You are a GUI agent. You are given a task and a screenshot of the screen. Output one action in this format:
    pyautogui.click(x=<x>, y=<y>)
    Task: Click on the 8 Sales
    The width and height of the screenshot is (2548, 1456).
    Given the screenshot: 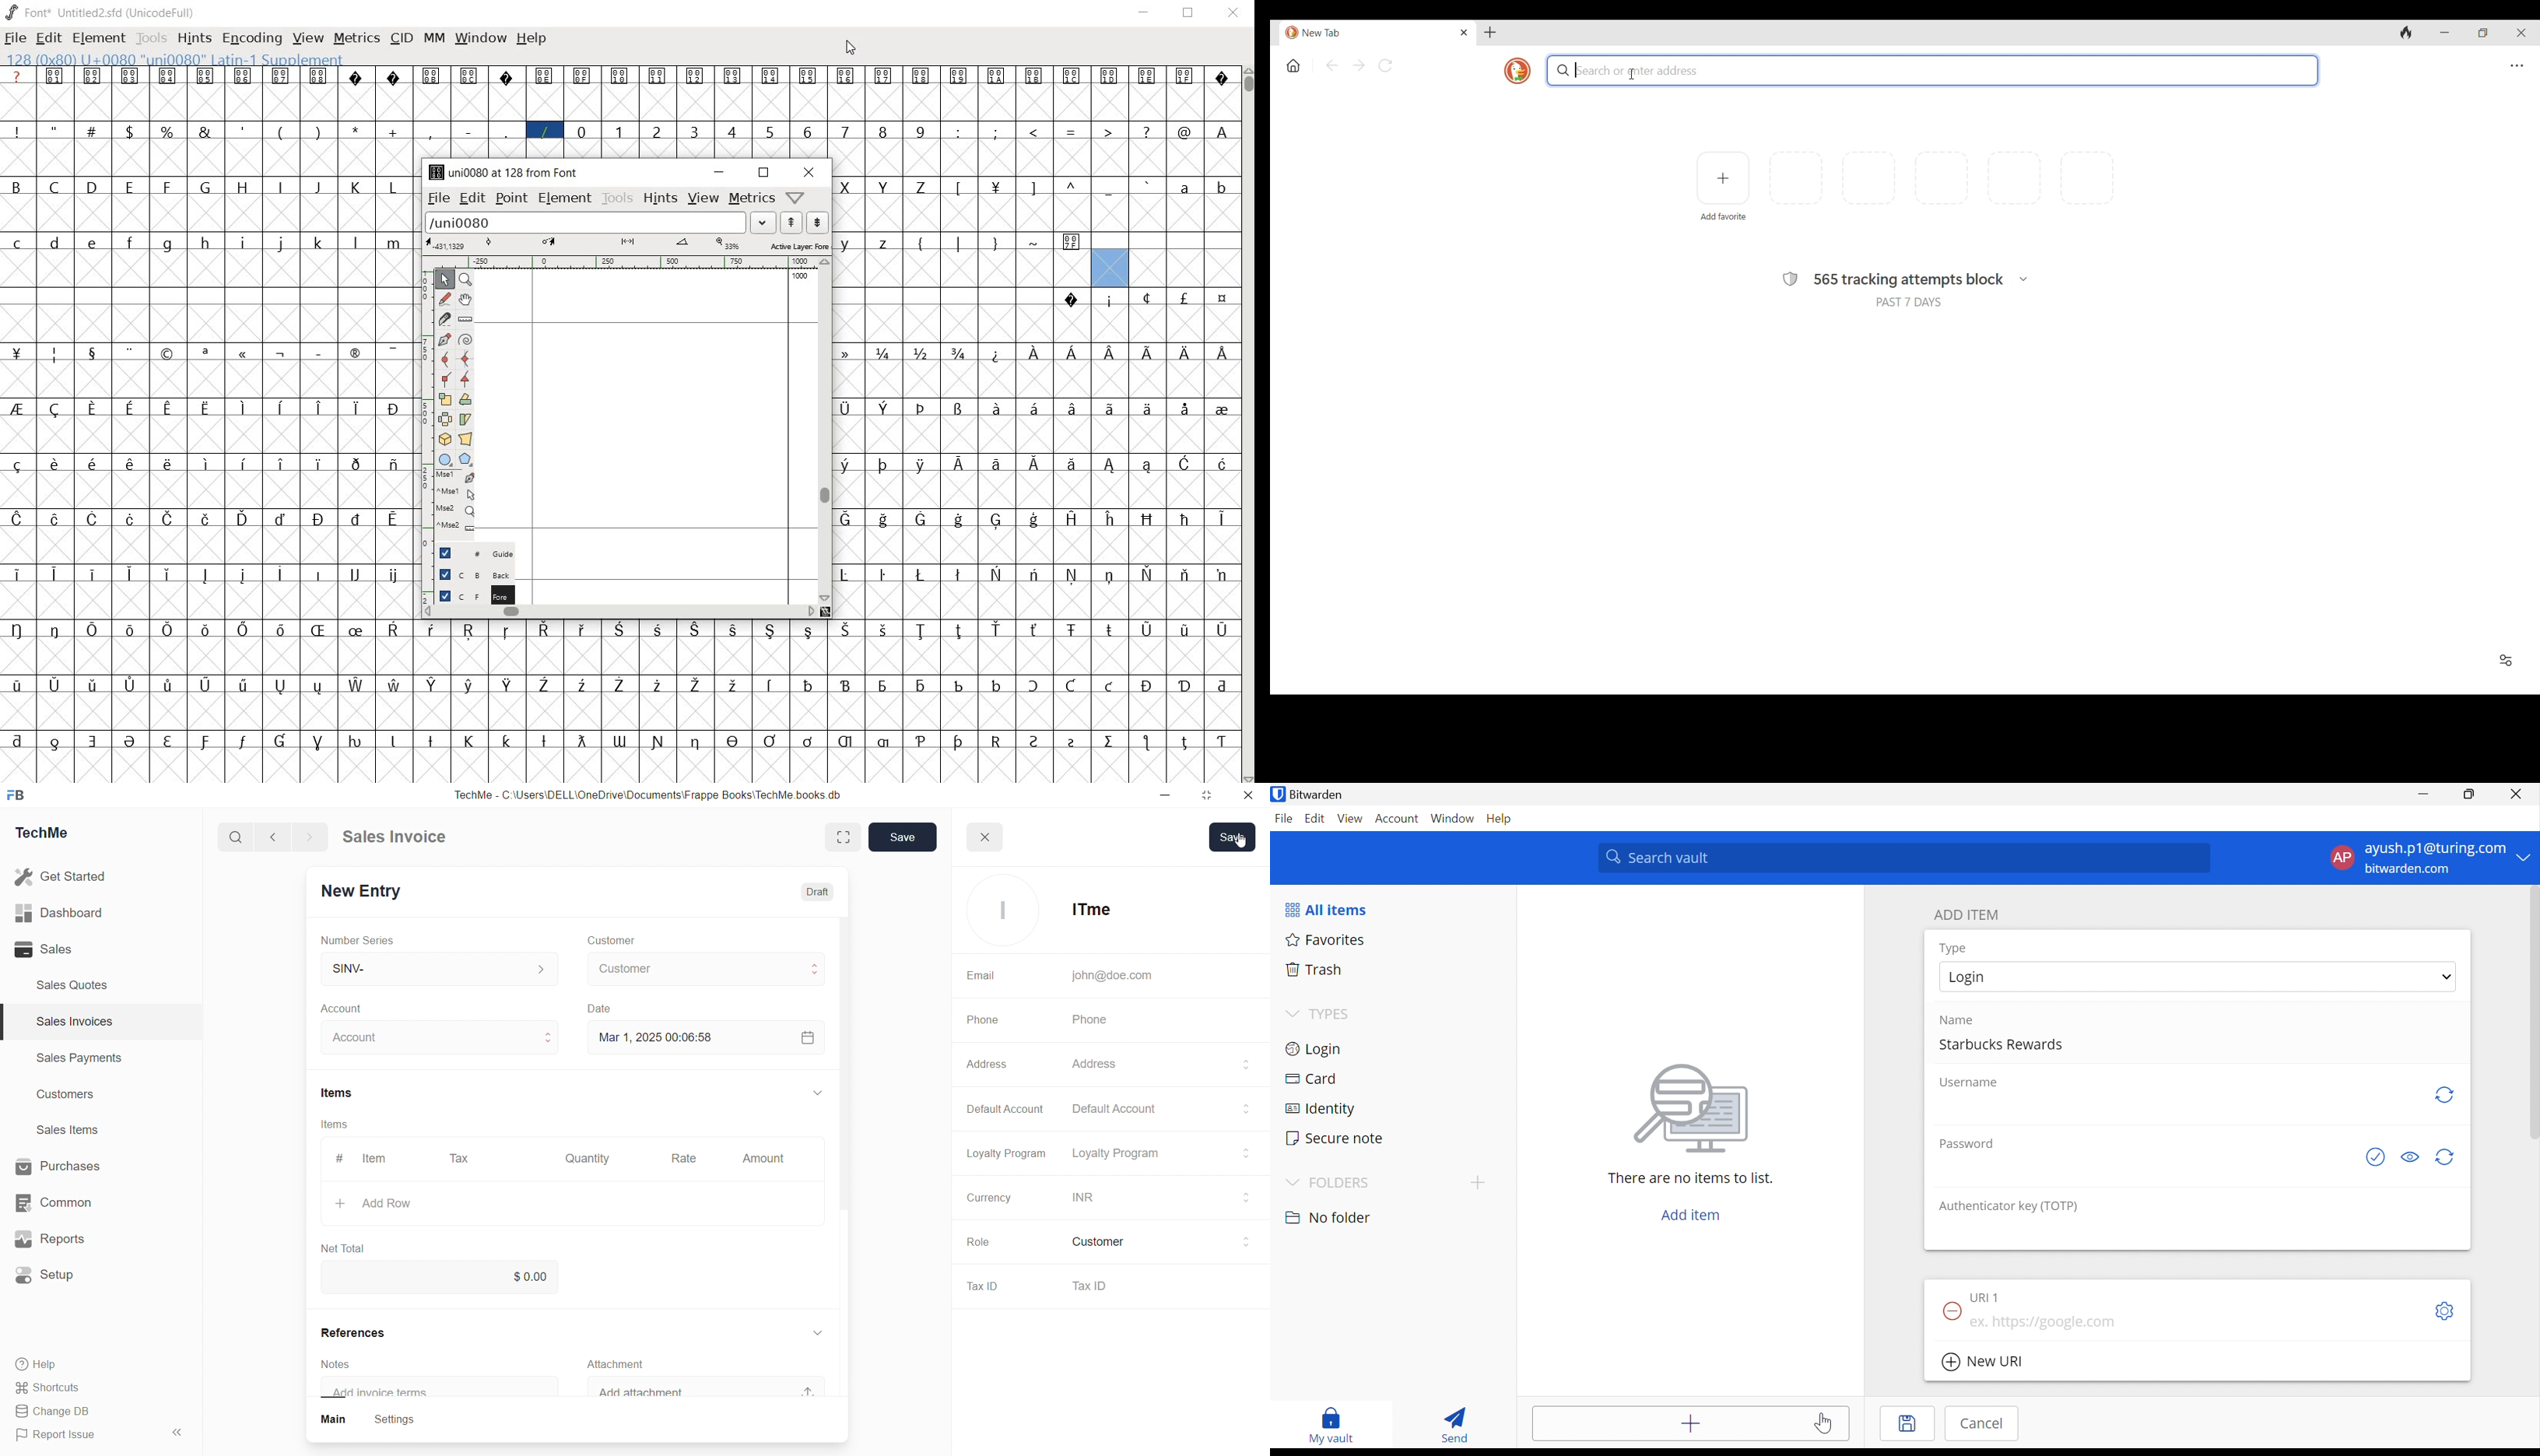 What is the action you would take?
    pyautogui.click(x=46, y=949)
    